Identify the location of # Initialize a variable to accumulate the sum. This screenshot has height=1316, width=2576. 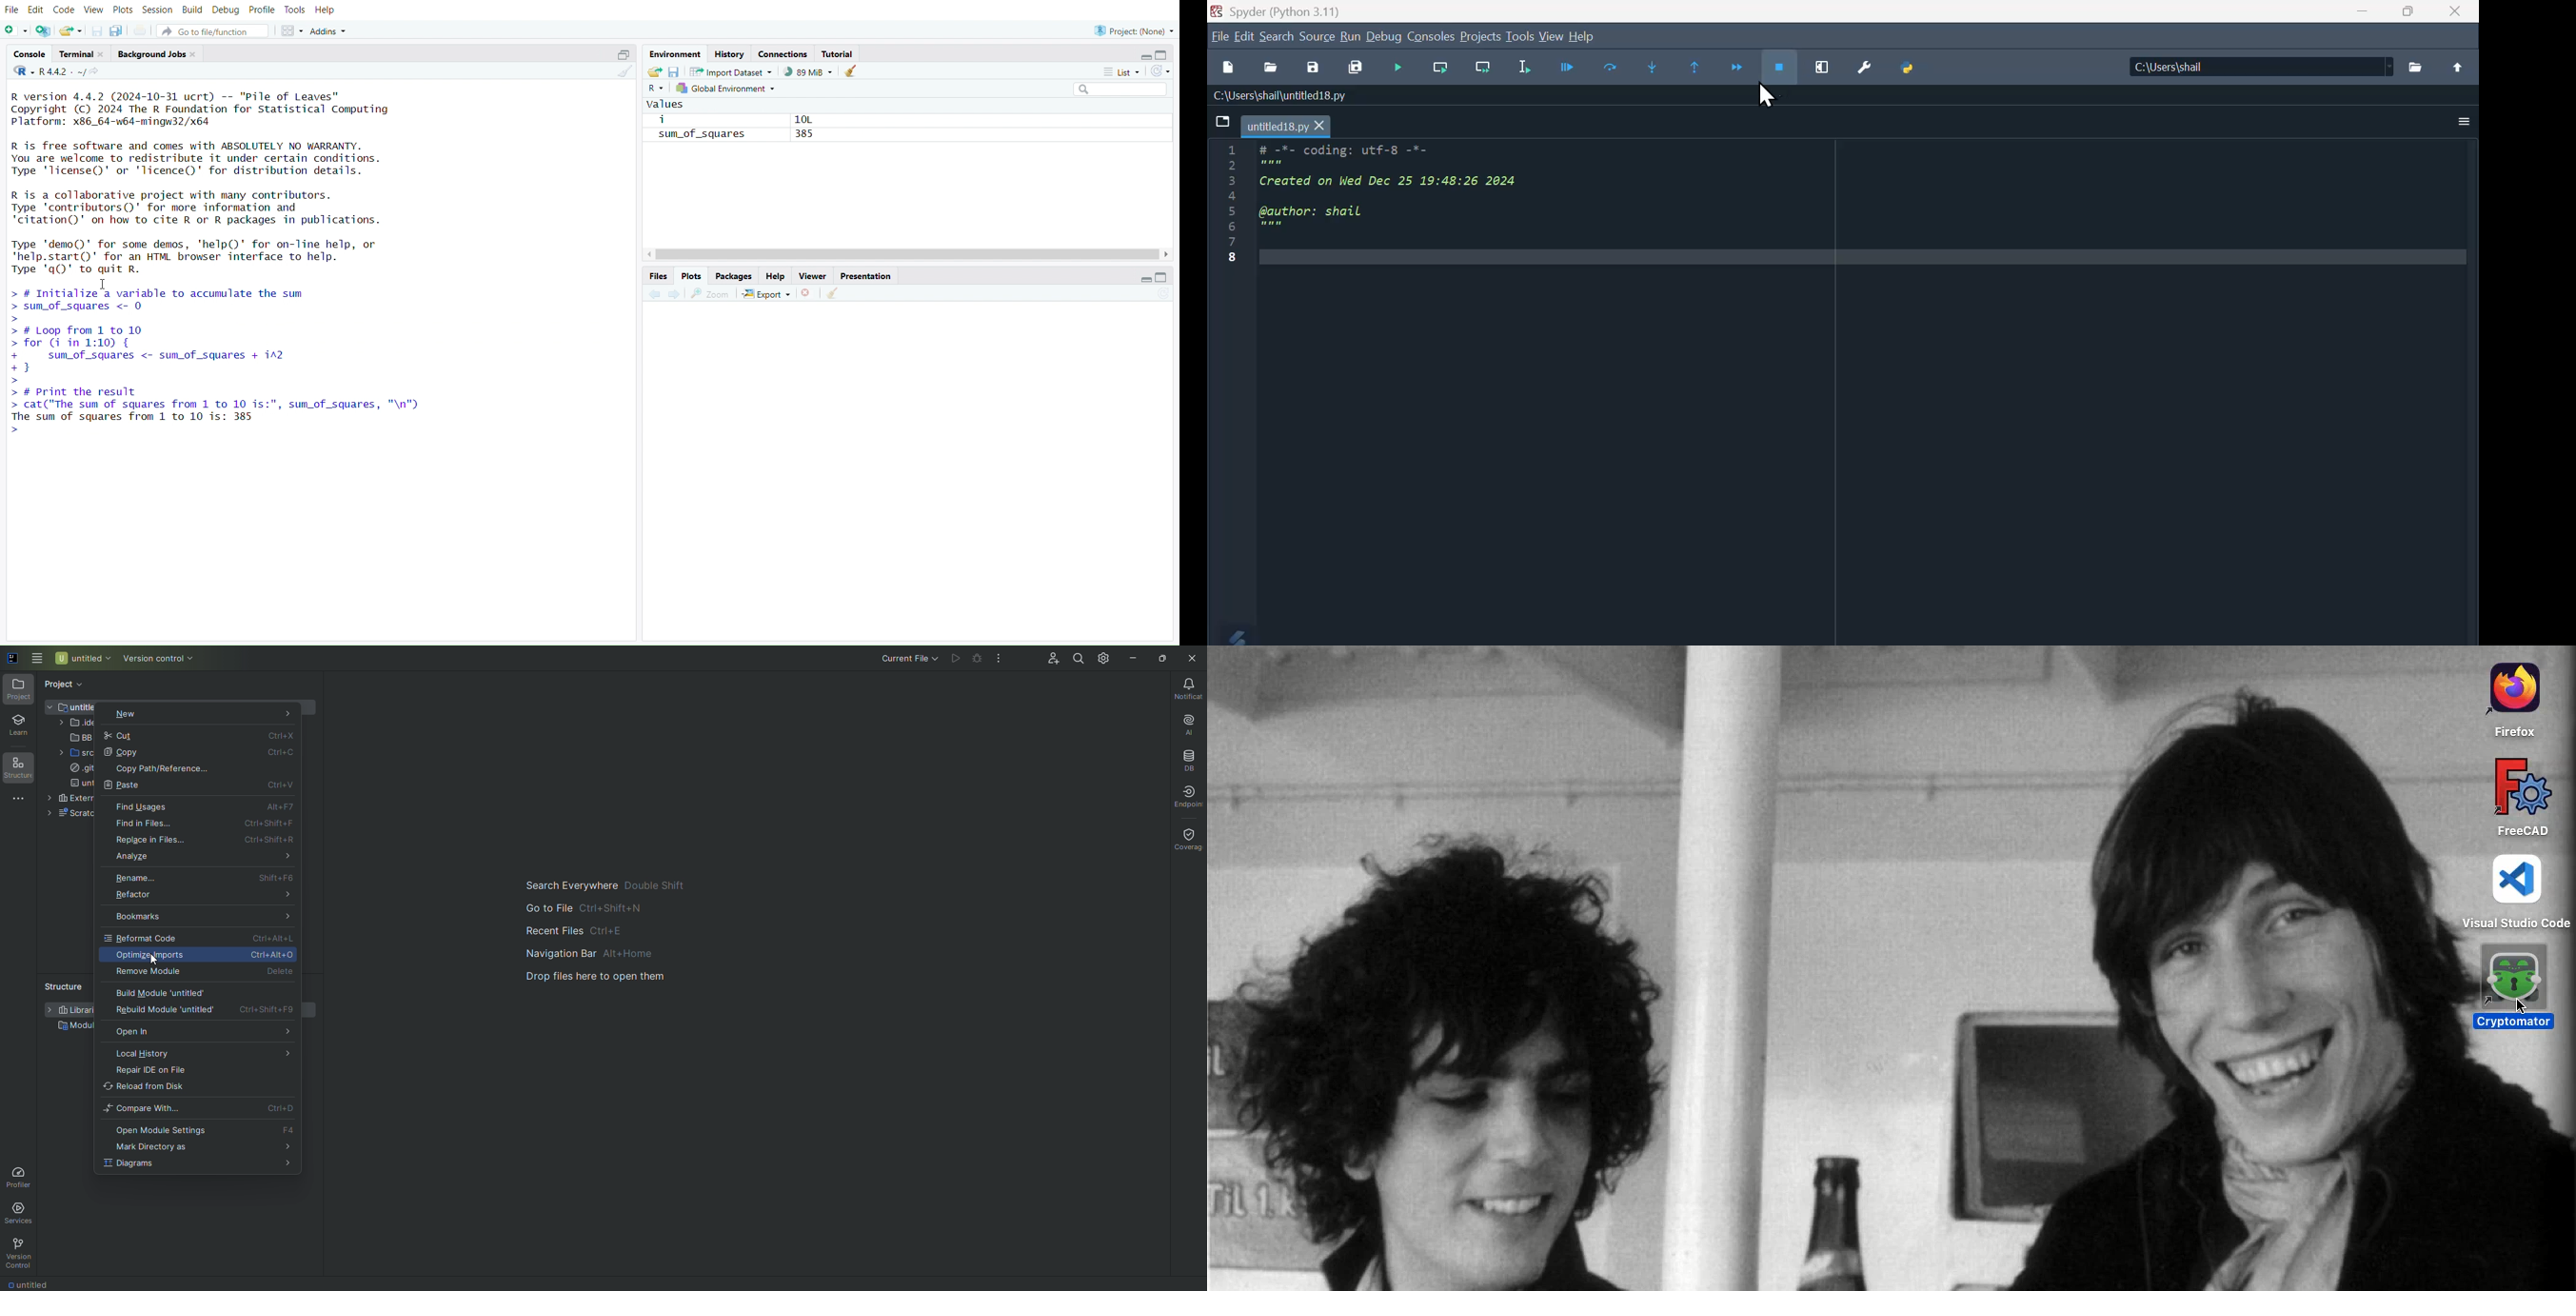
(156, 291).